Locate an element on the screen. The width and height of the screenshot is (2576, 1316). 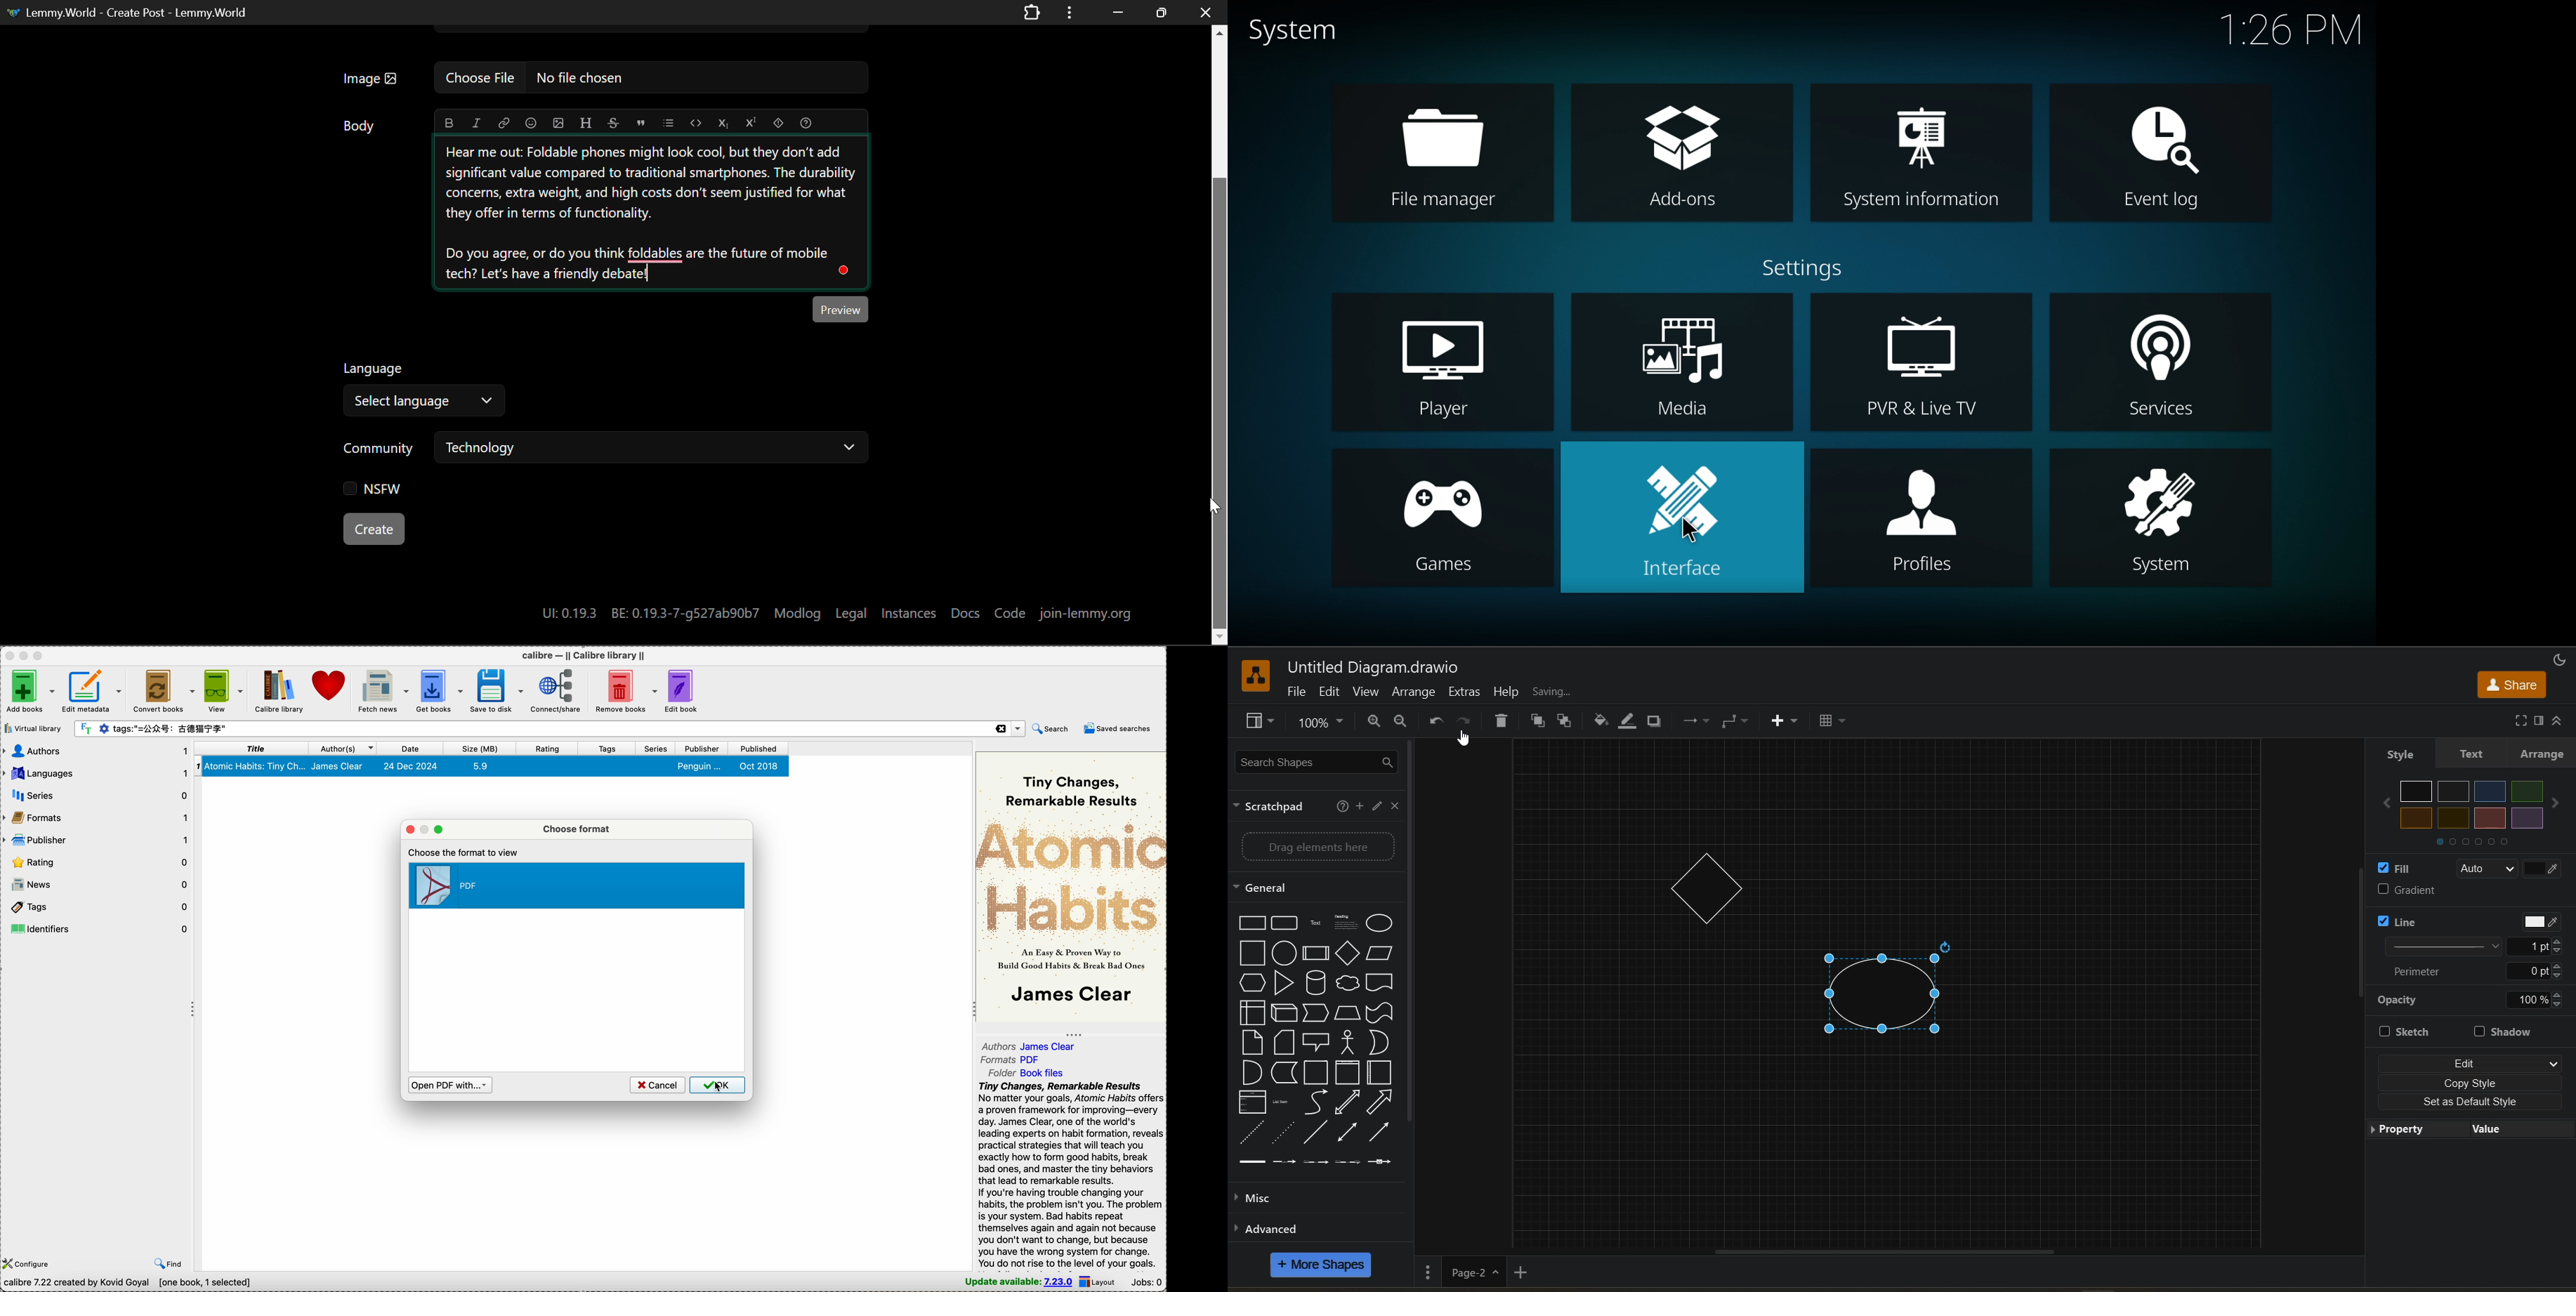
circle is located at coordinates (1283, 953).